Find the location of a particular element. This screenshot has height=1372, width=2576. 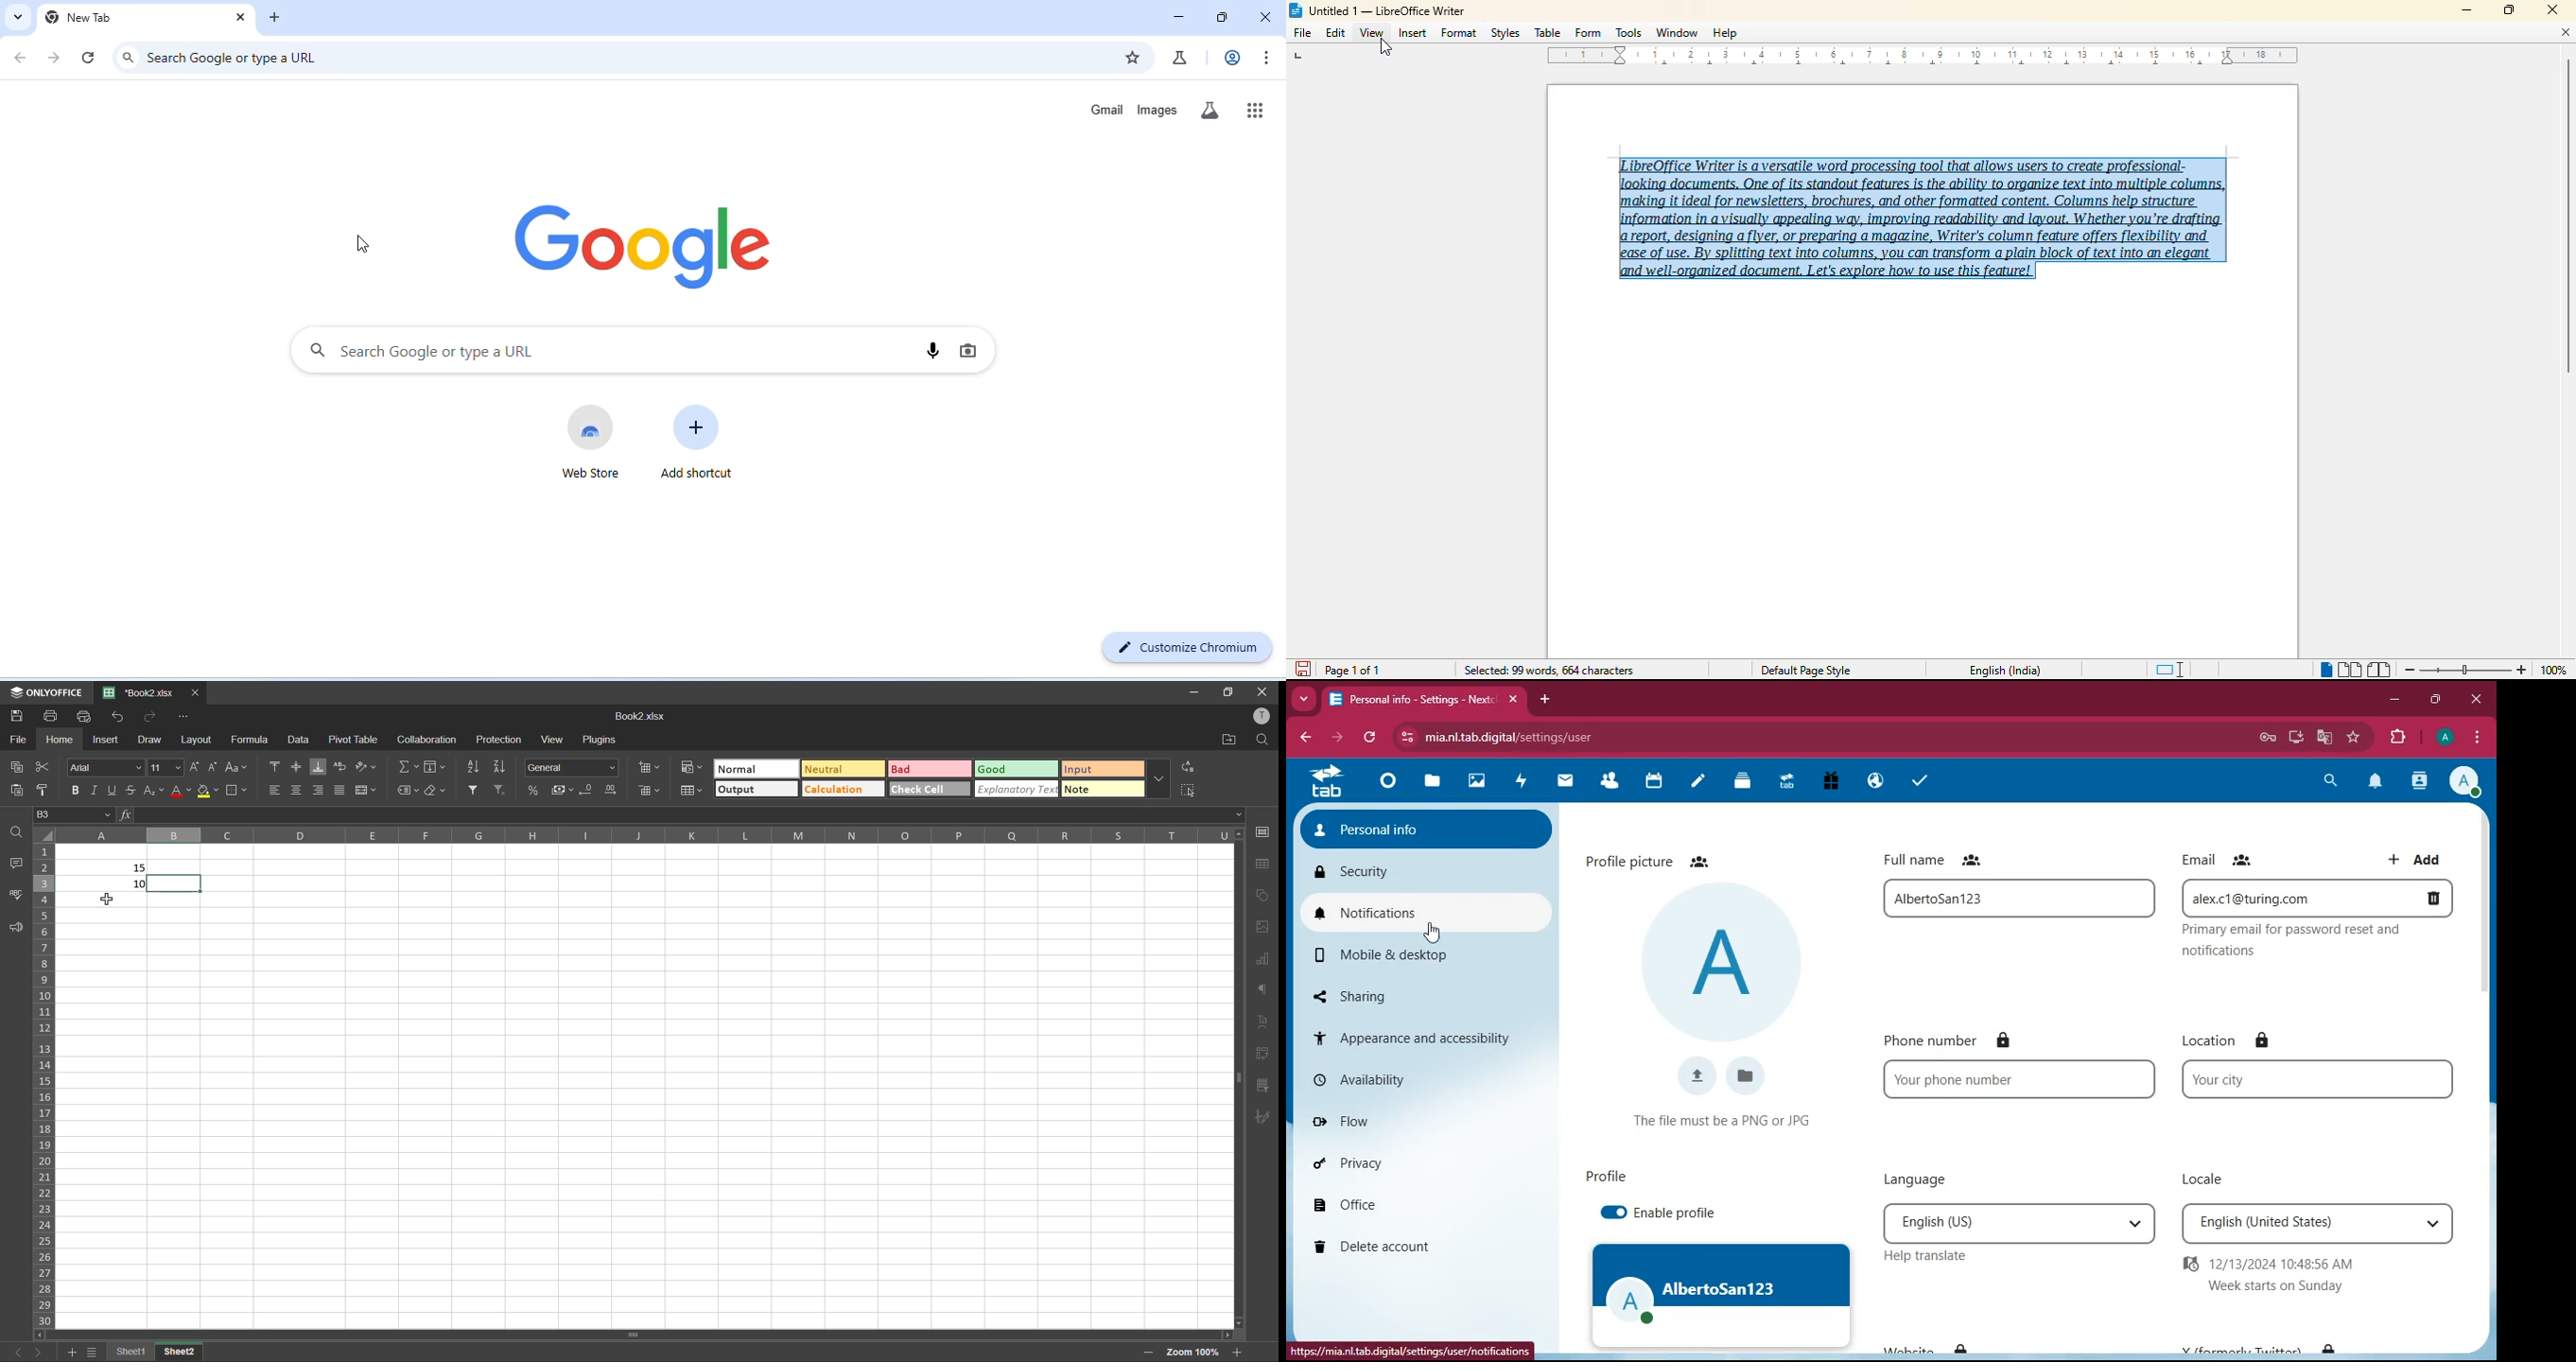

availability is located at coordinates (1427, 1081).